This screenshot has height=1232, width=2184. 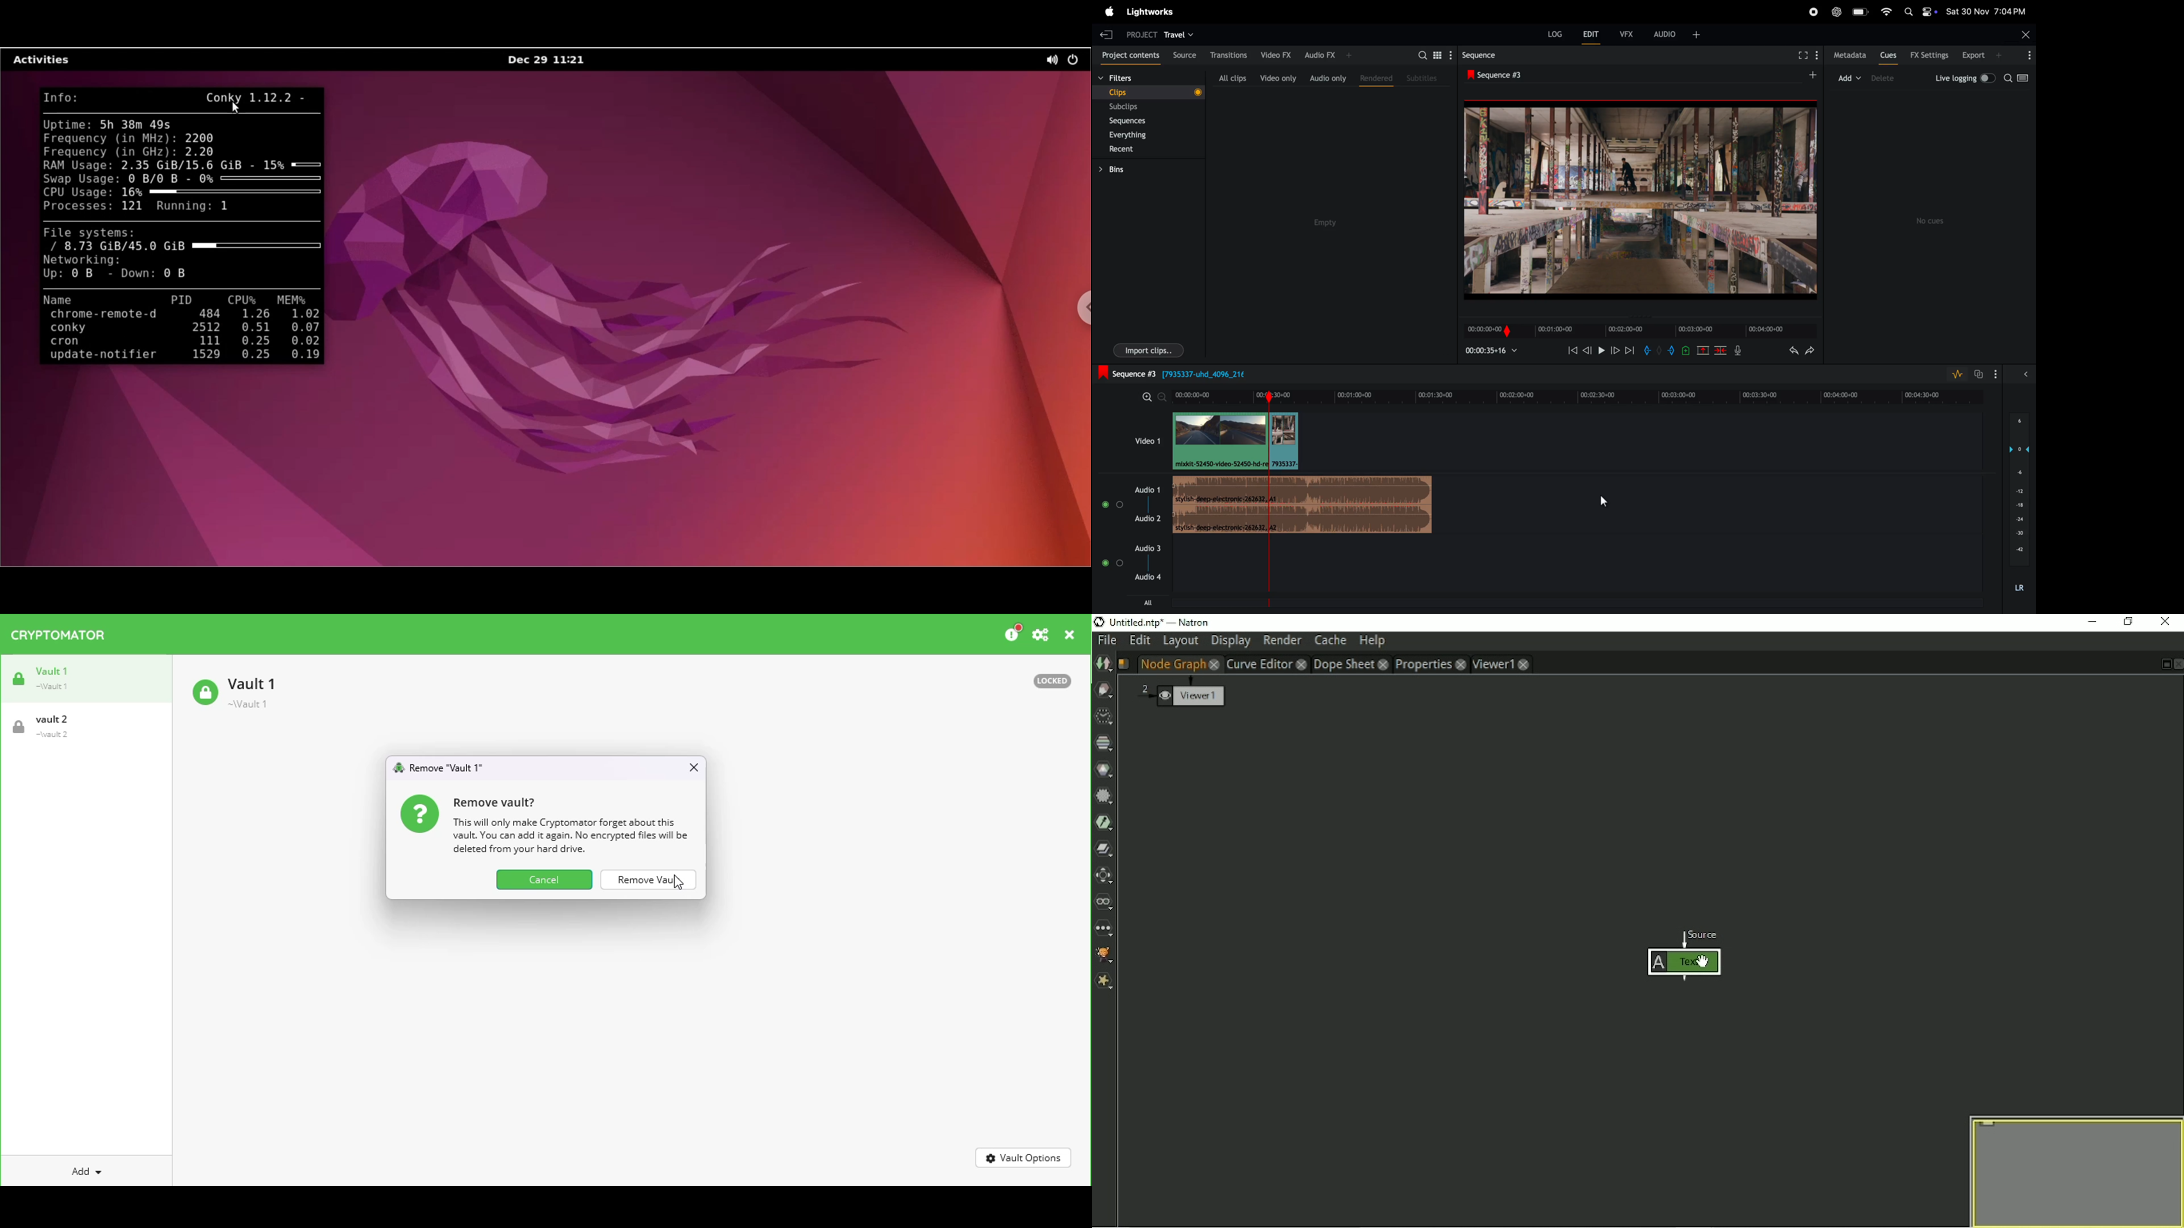 What do you see at coordinates (1140, 440) in the screenshot?
I see `video` at bounding box center [1140, 440].